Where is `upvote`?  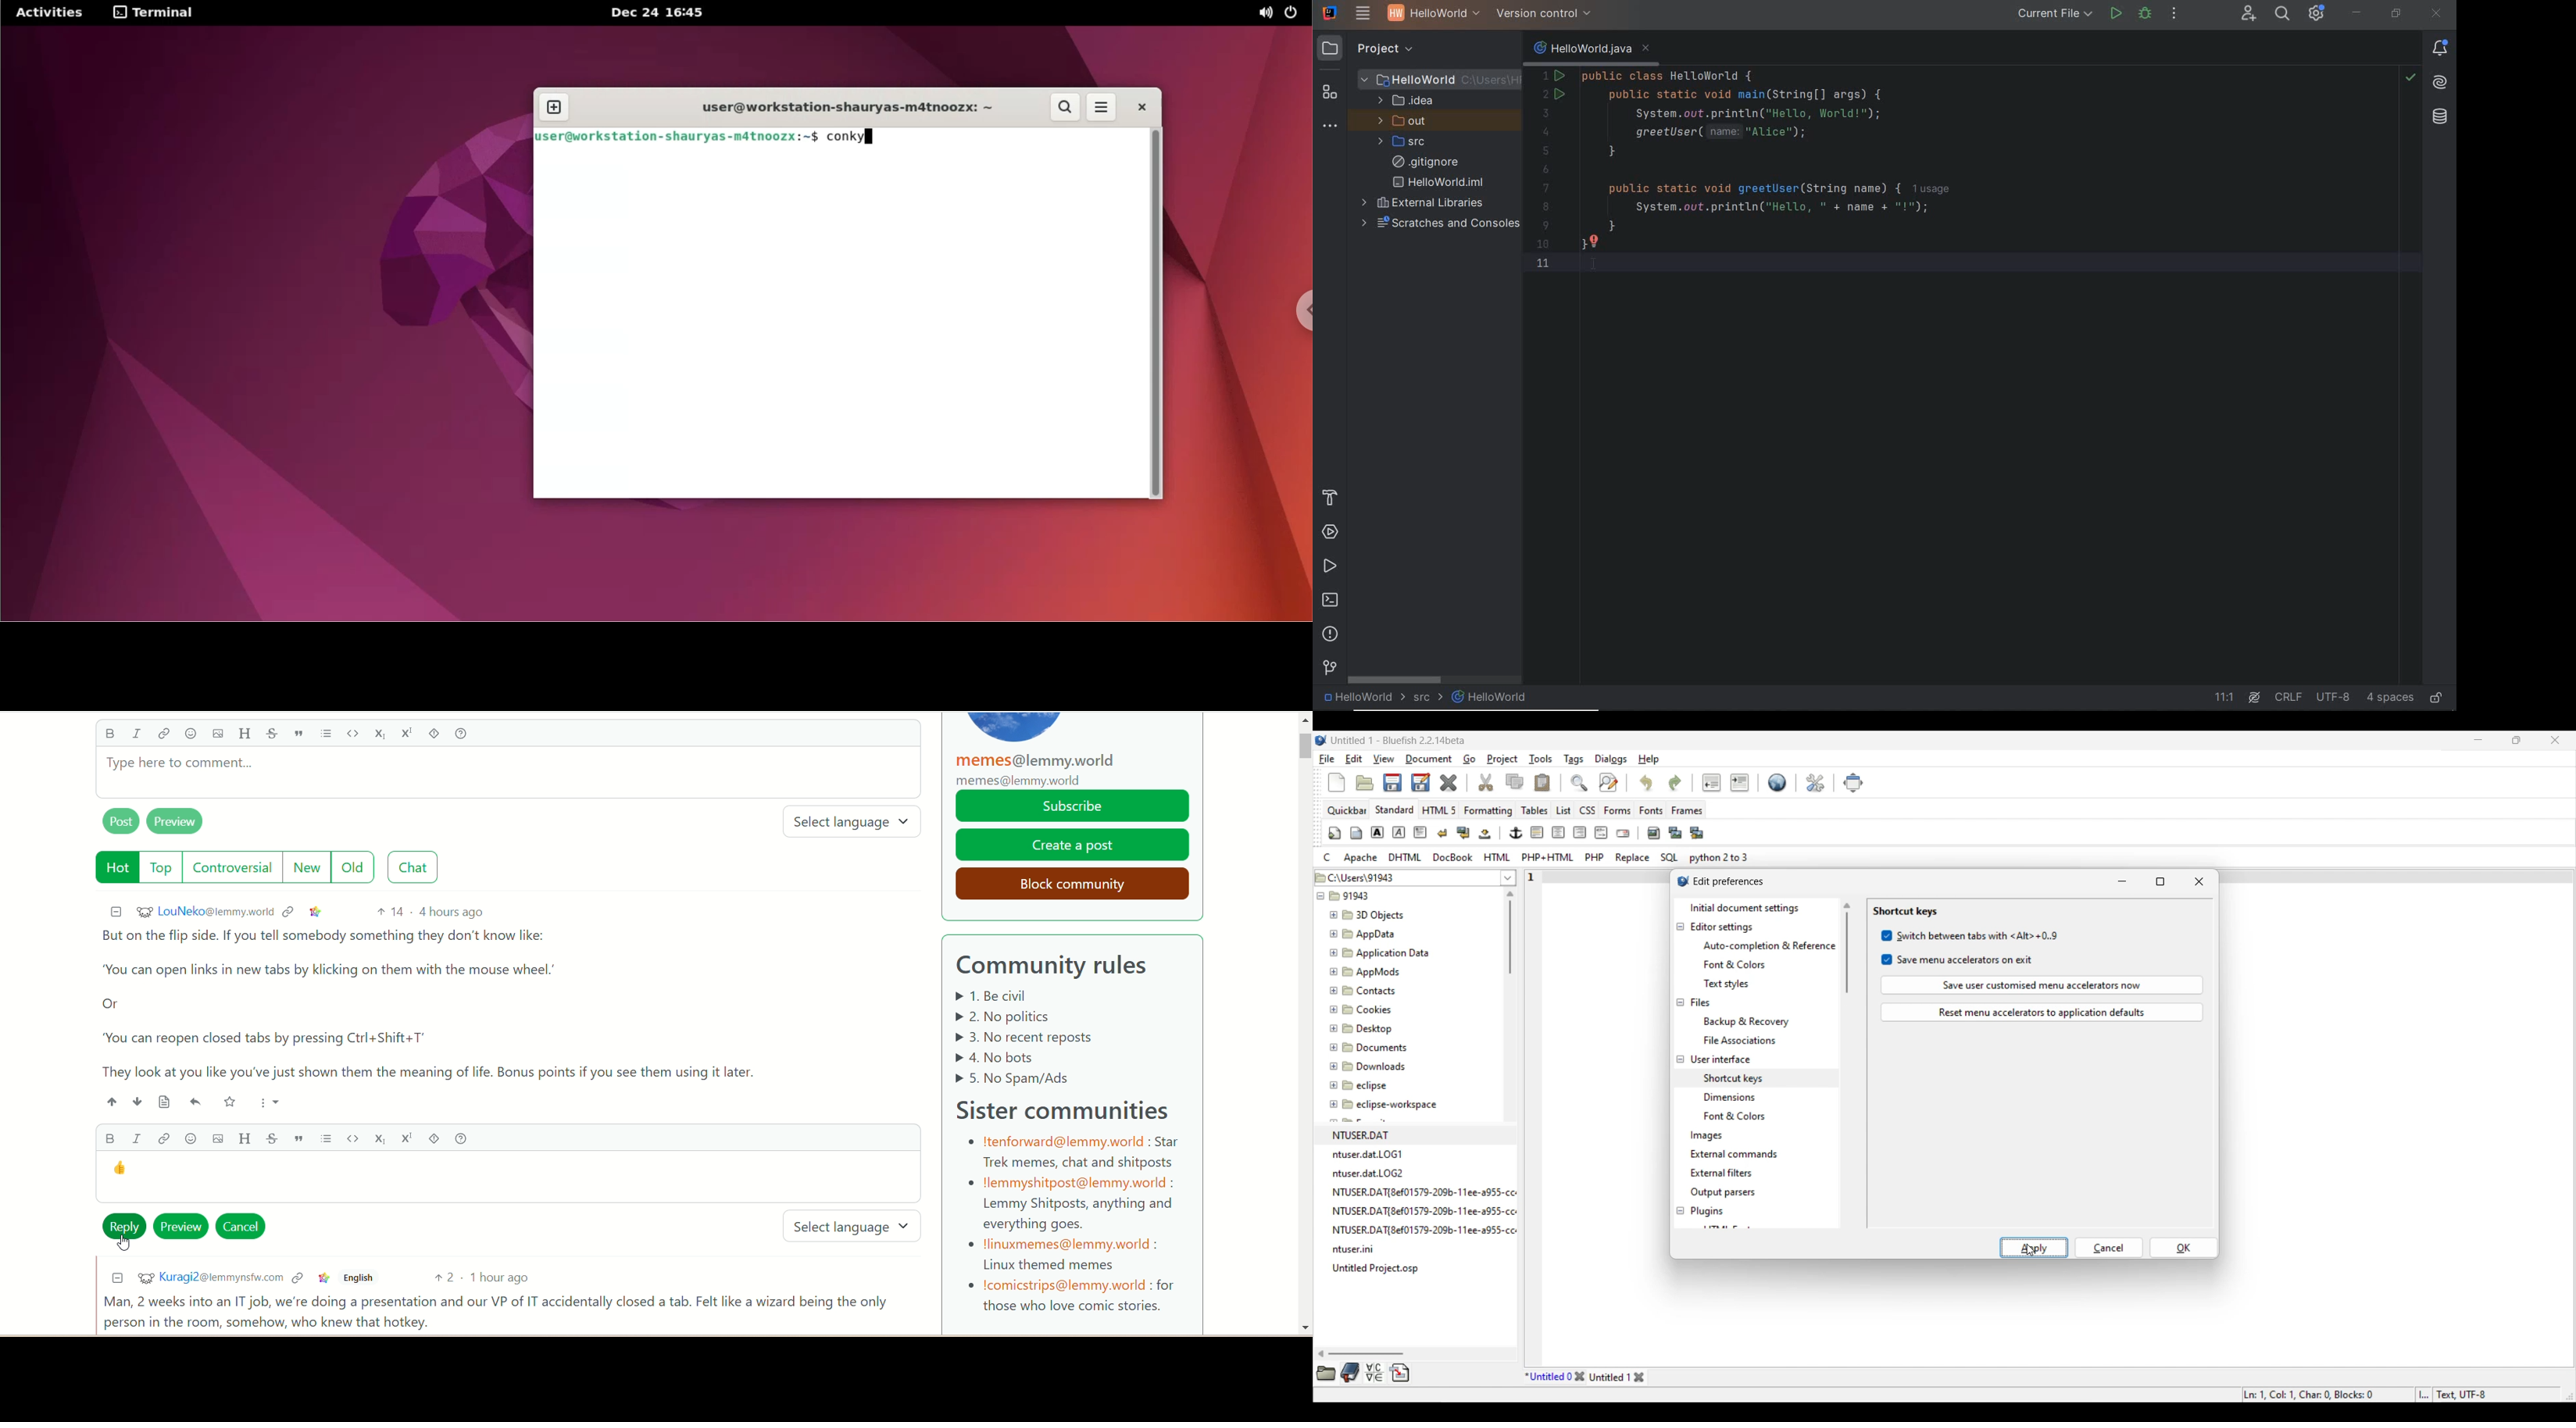 upvote is located at coordinates (112, 1101).